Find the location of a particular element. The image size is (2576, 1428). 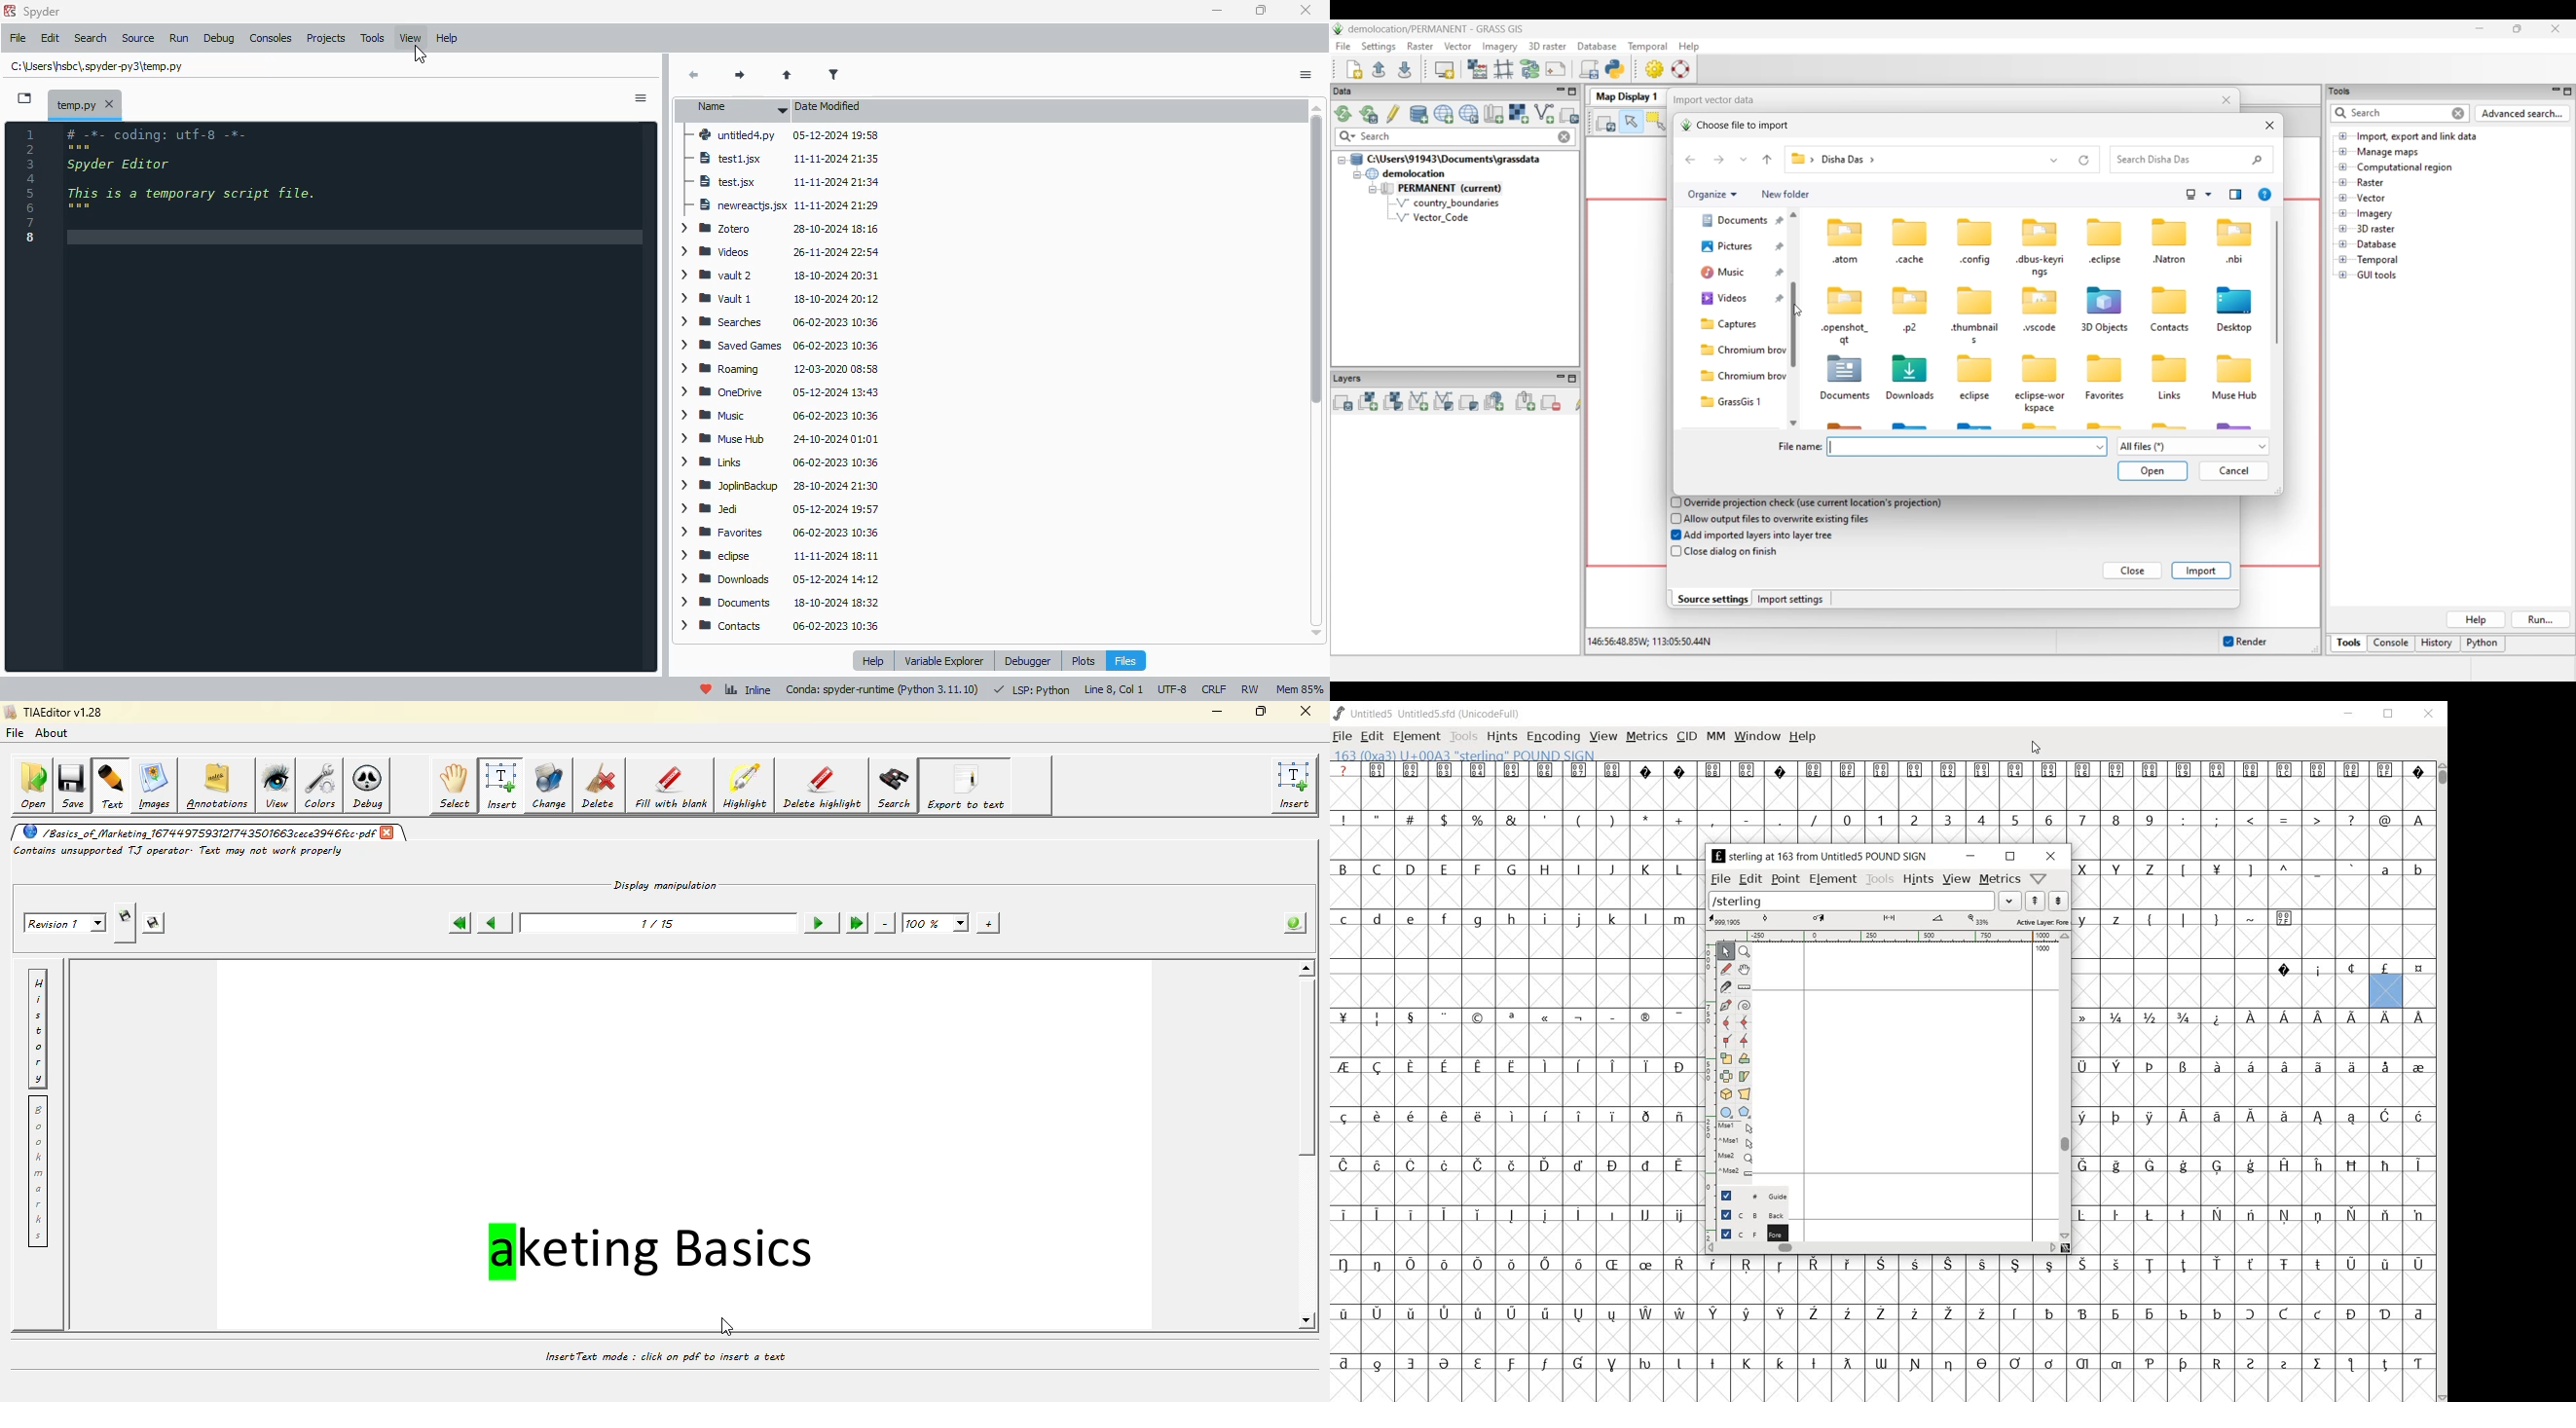

Spiro is located at coordinates (1744, 1004).